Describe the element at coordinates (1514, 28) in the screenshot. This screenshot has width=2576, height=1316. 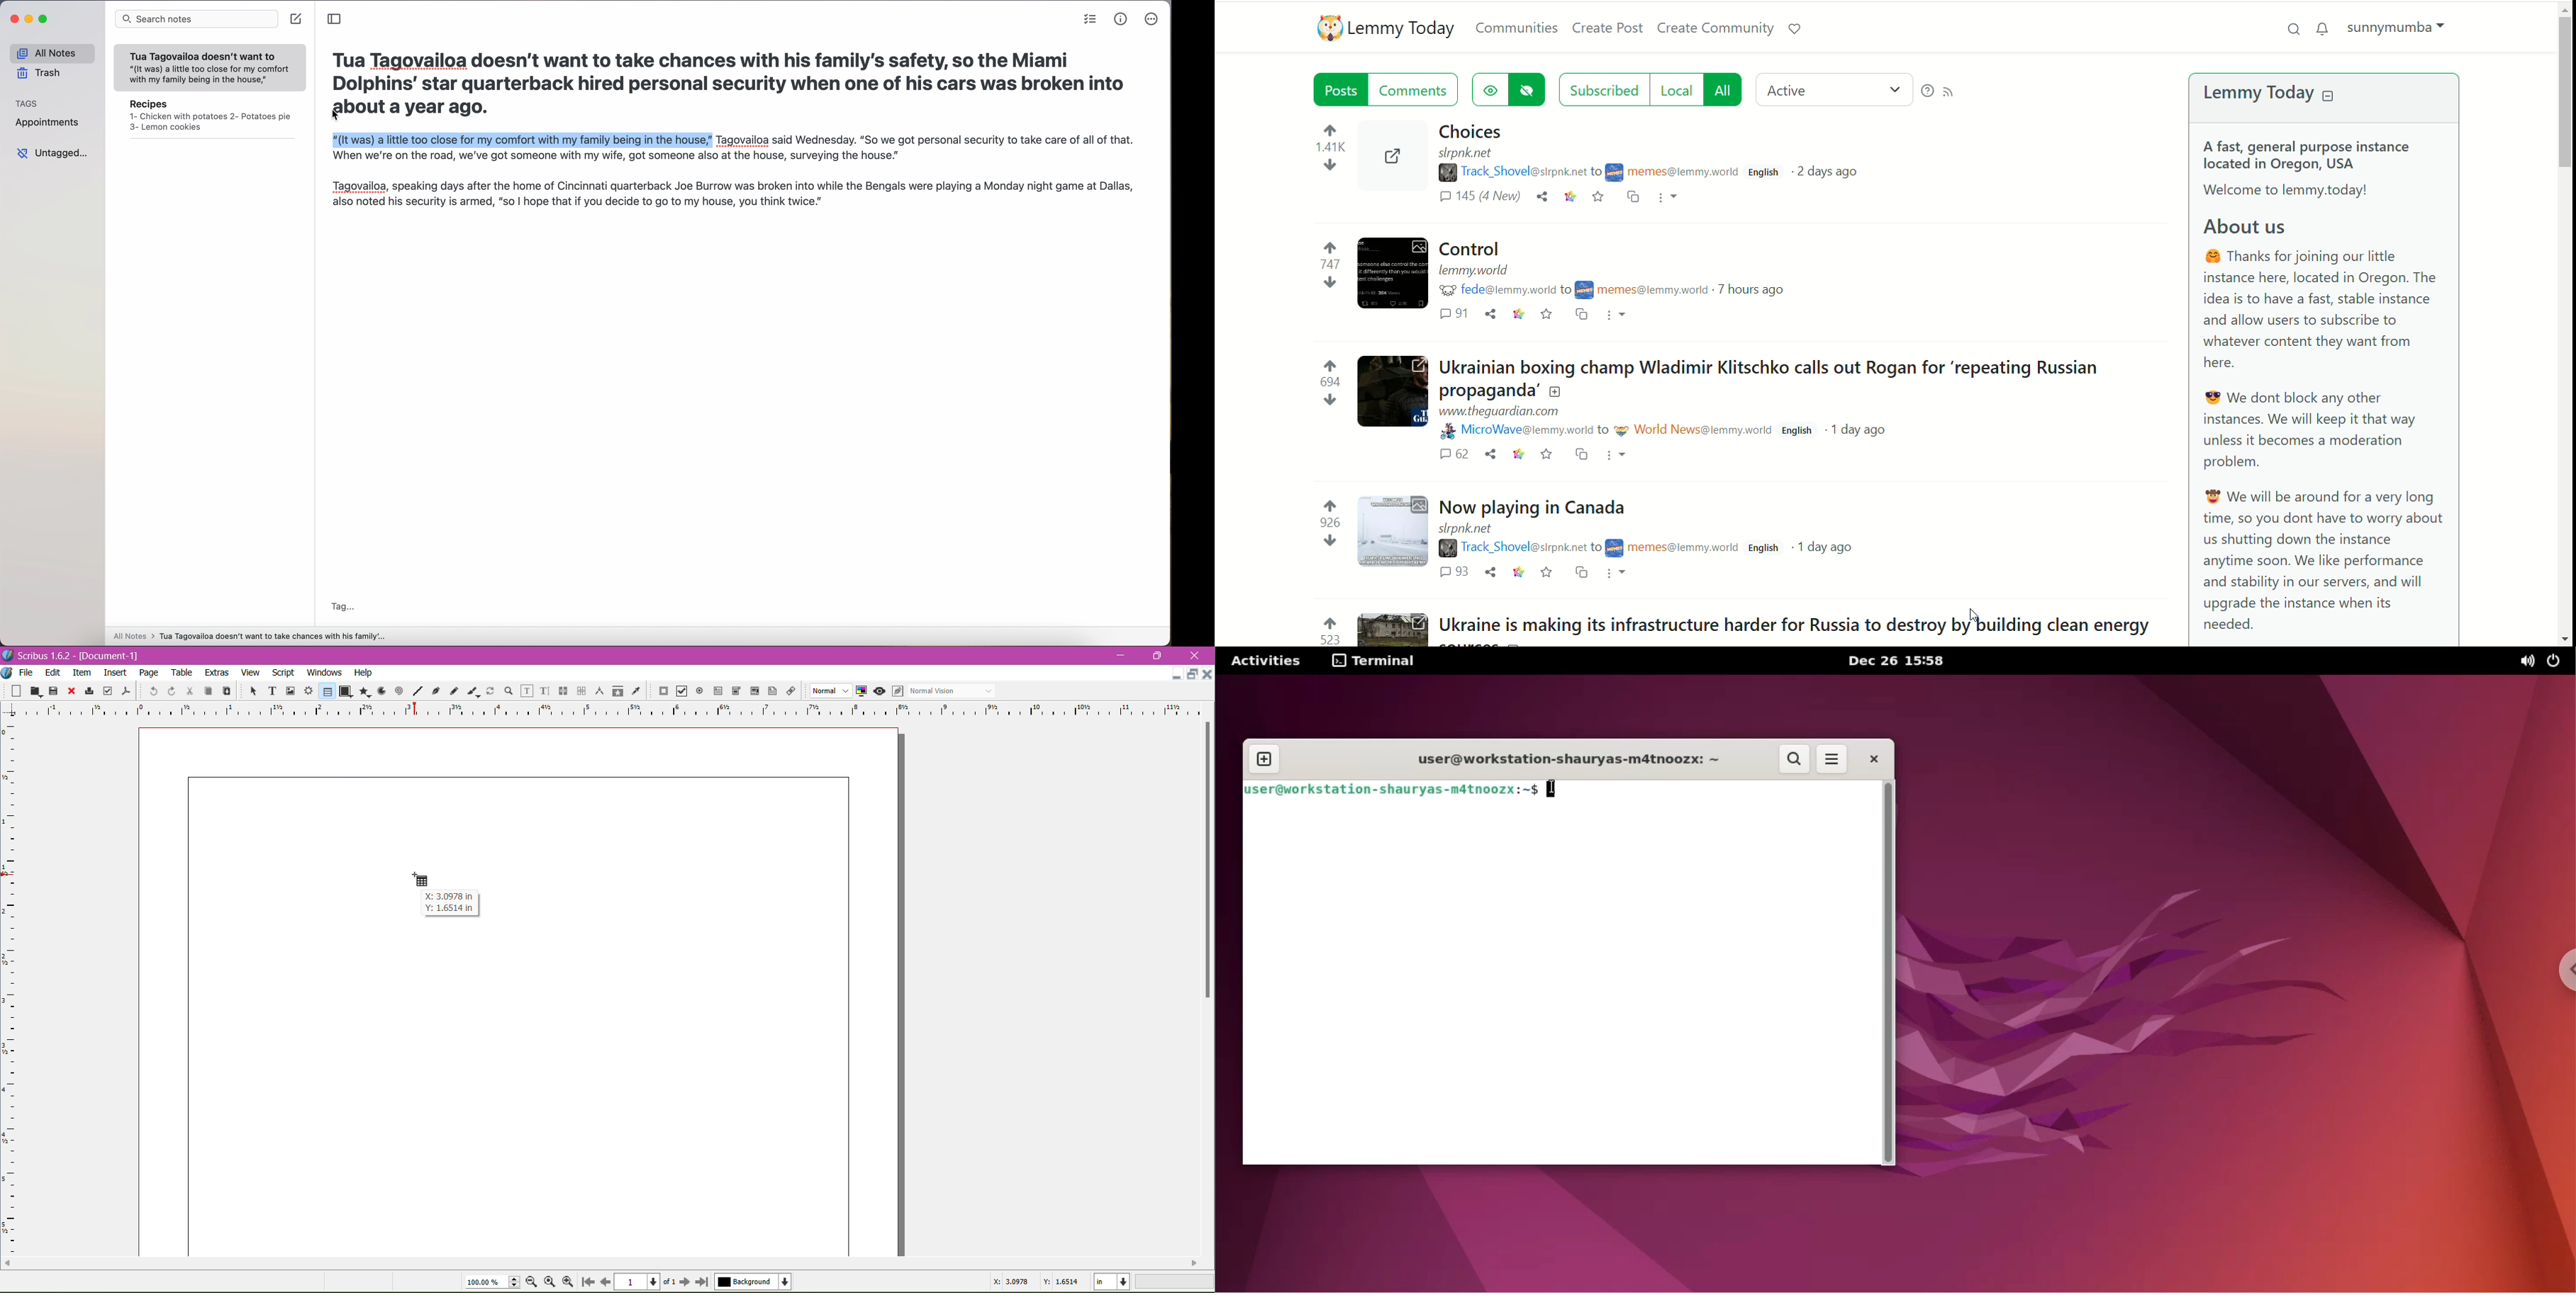
I see `communities` at that location.